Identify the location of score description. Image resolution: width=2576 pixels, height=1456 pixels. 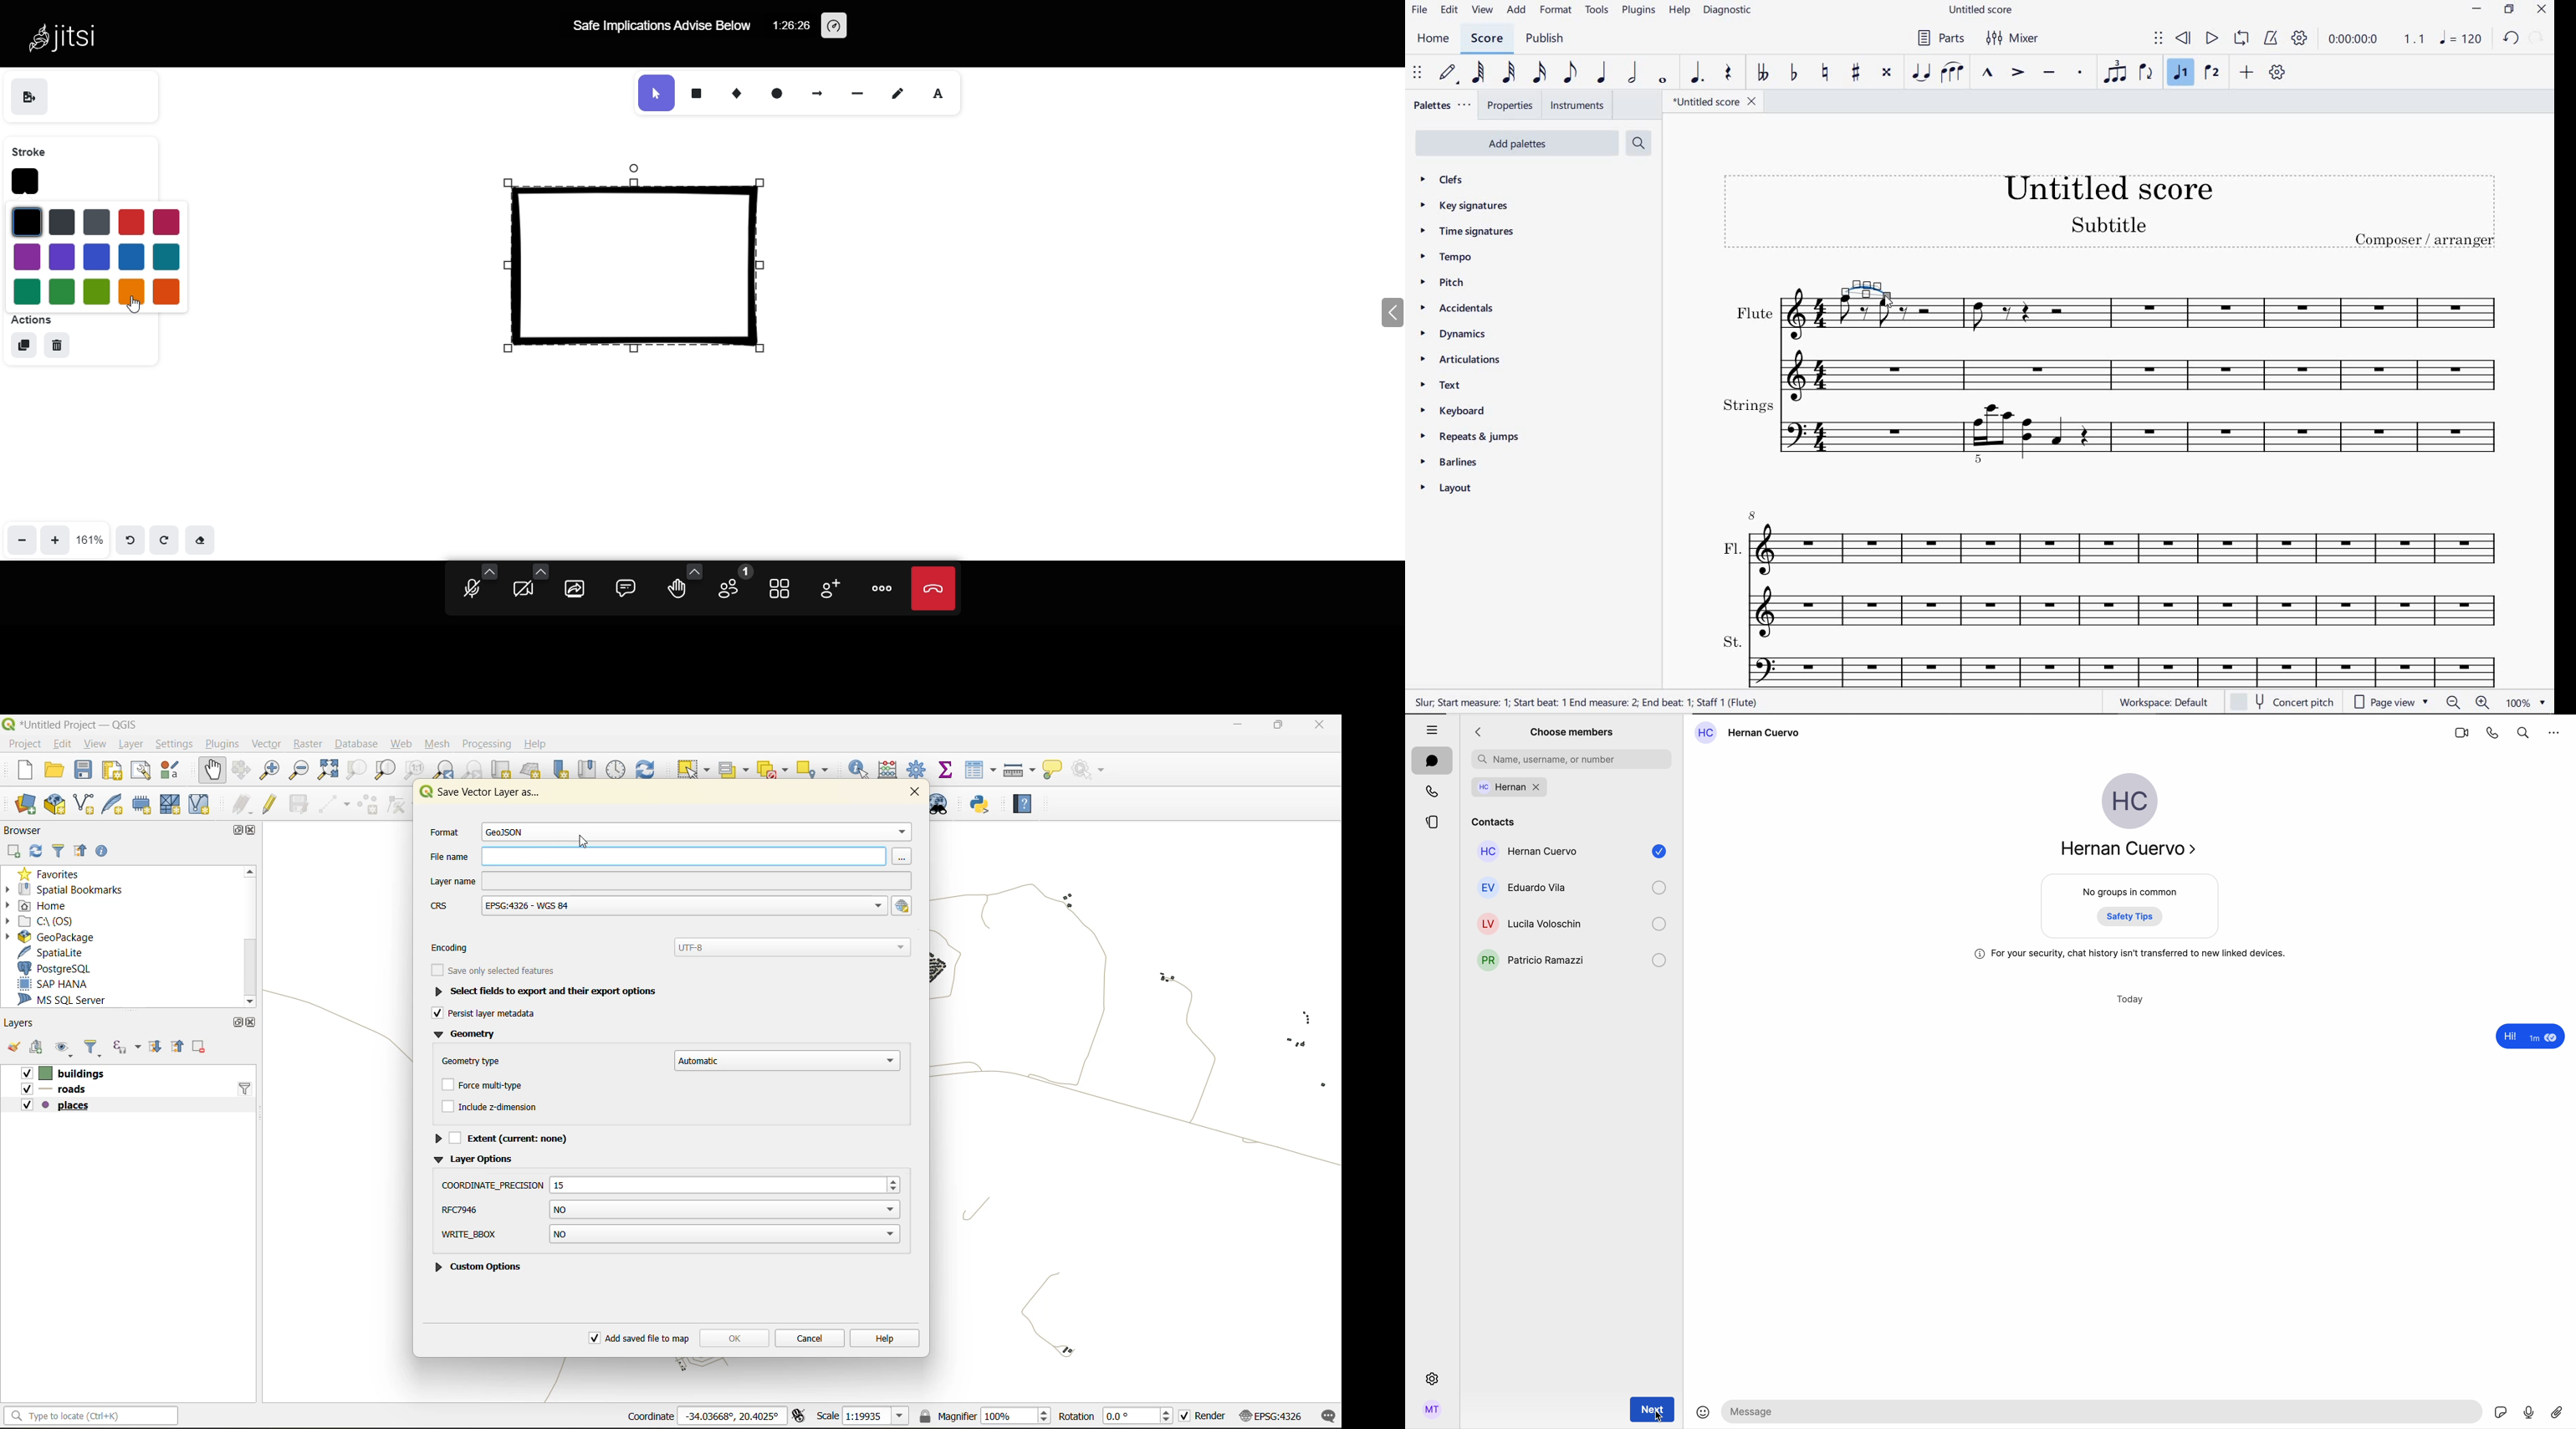
(1586, 701).